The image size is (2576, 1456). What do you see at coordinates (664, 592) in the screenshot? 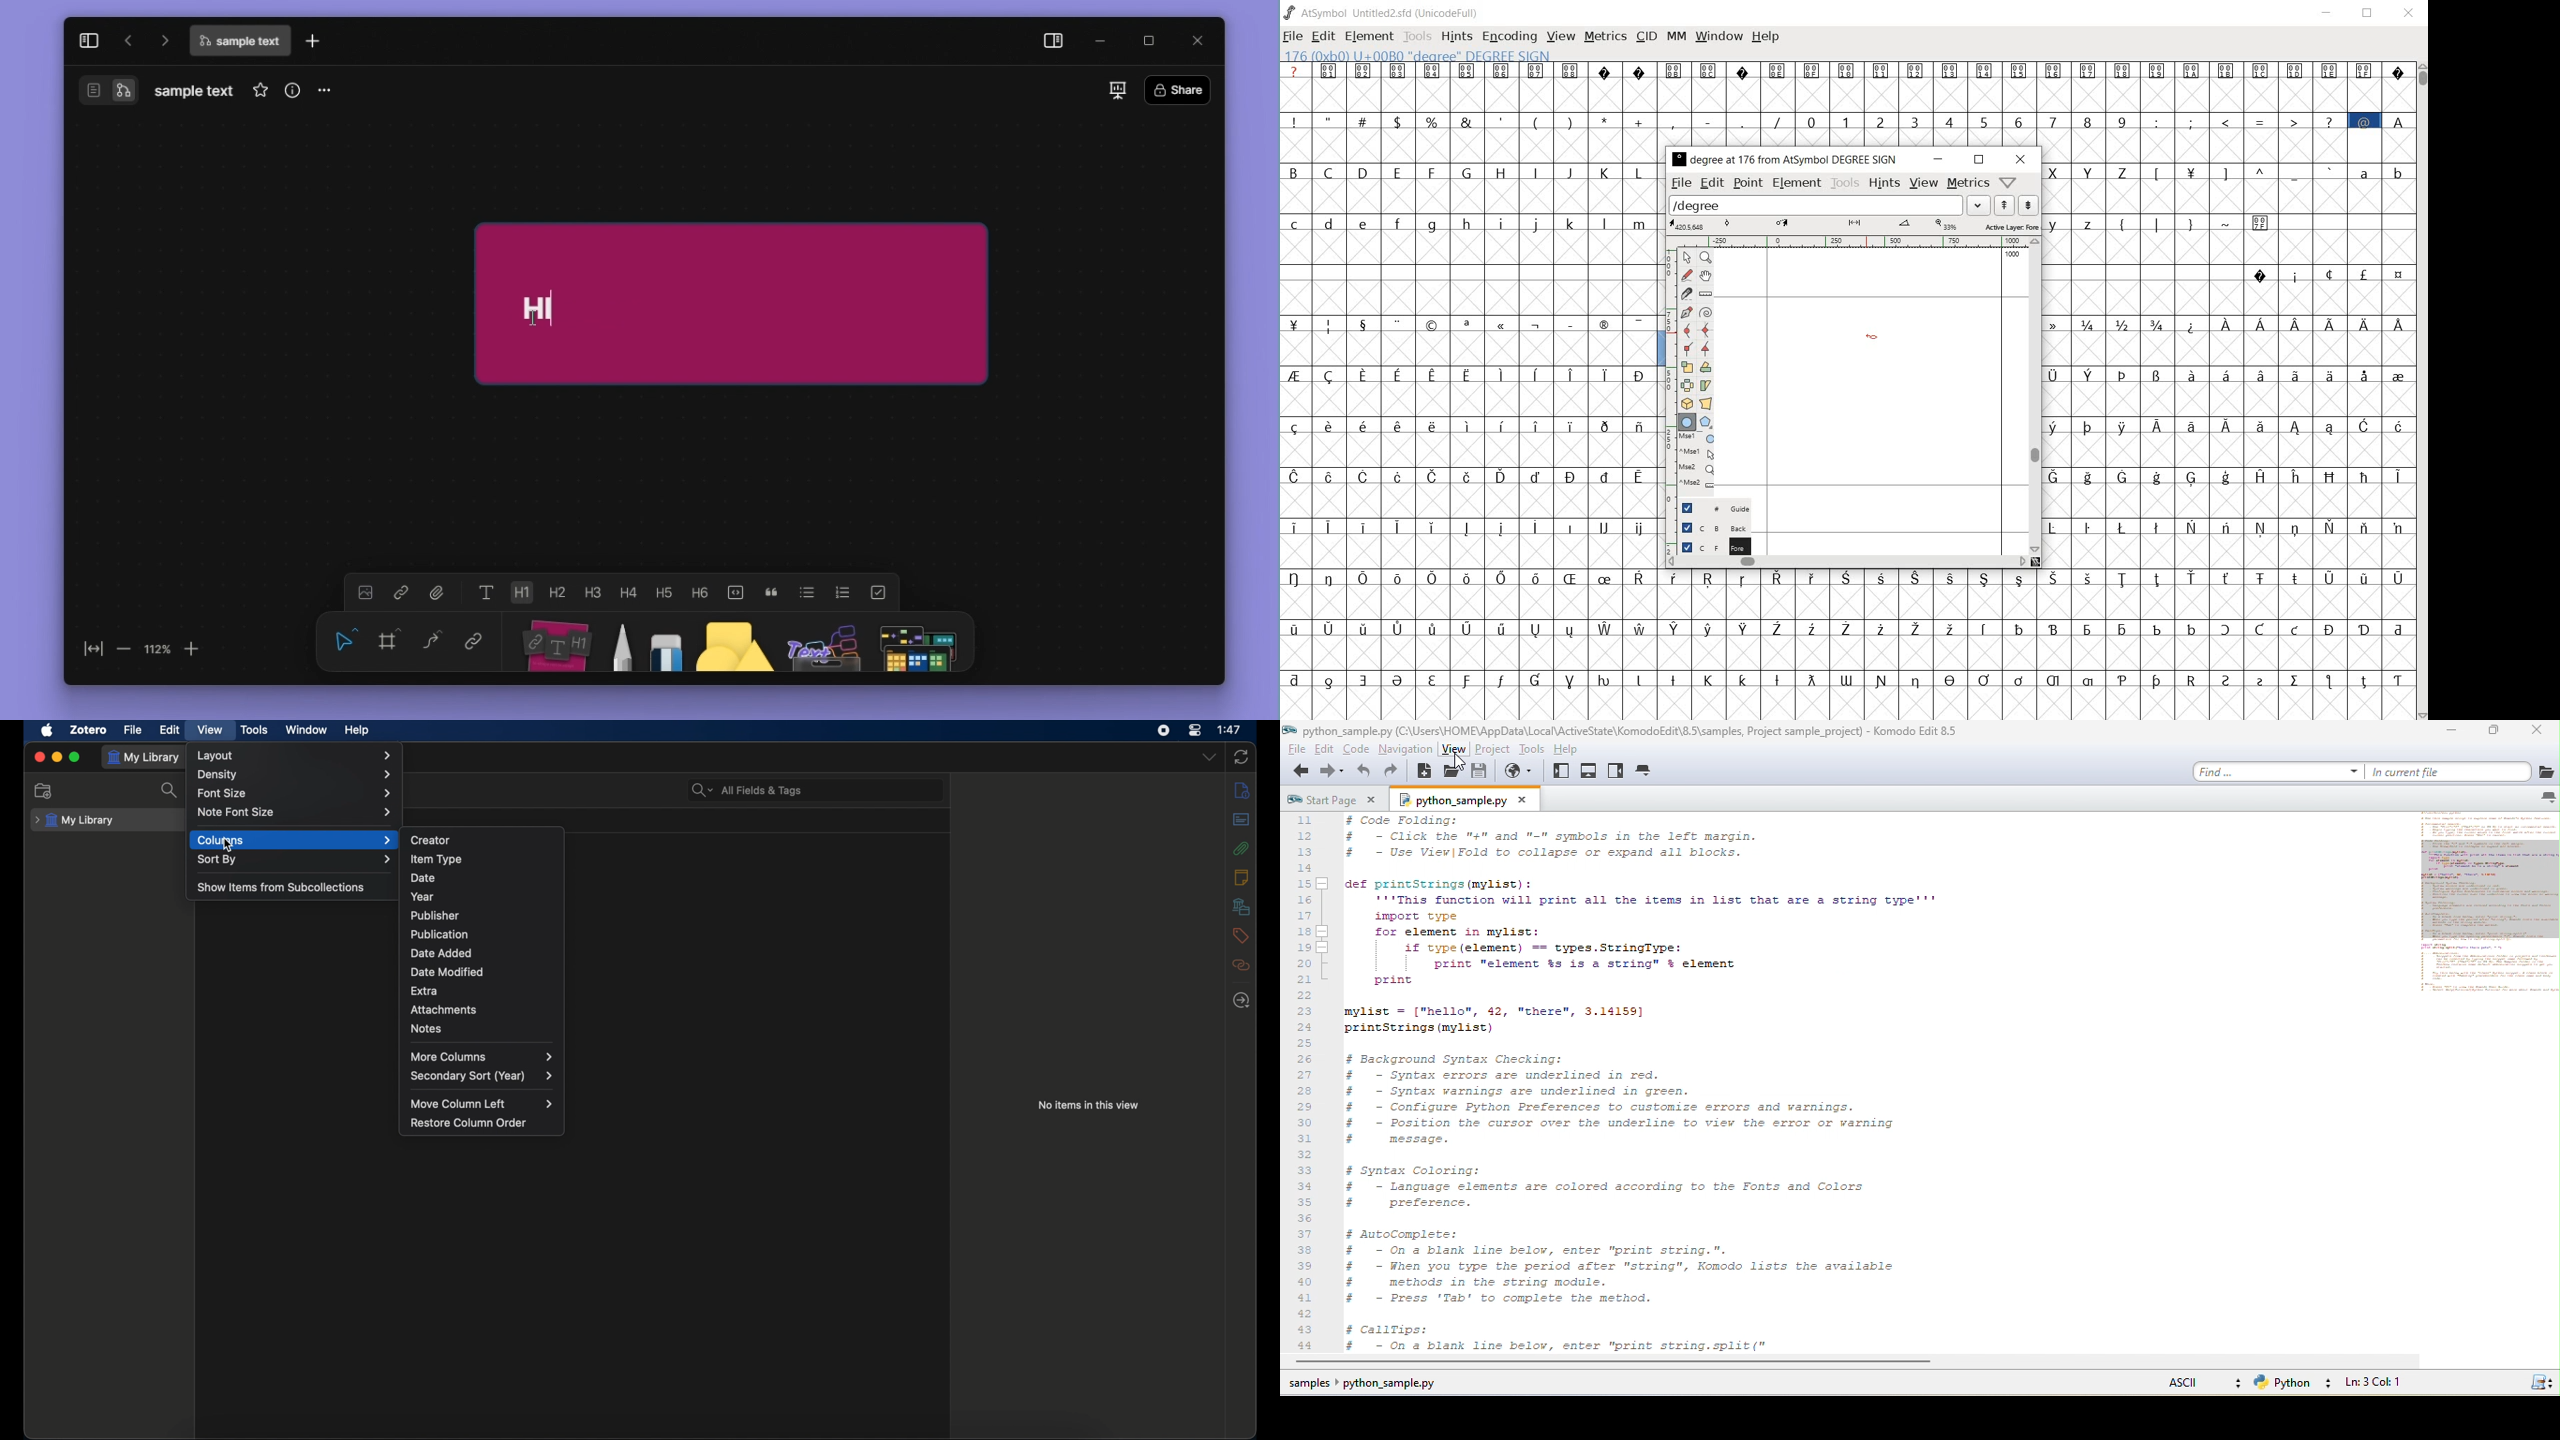
I see `Heading 5` at bounding box center [664, 592].